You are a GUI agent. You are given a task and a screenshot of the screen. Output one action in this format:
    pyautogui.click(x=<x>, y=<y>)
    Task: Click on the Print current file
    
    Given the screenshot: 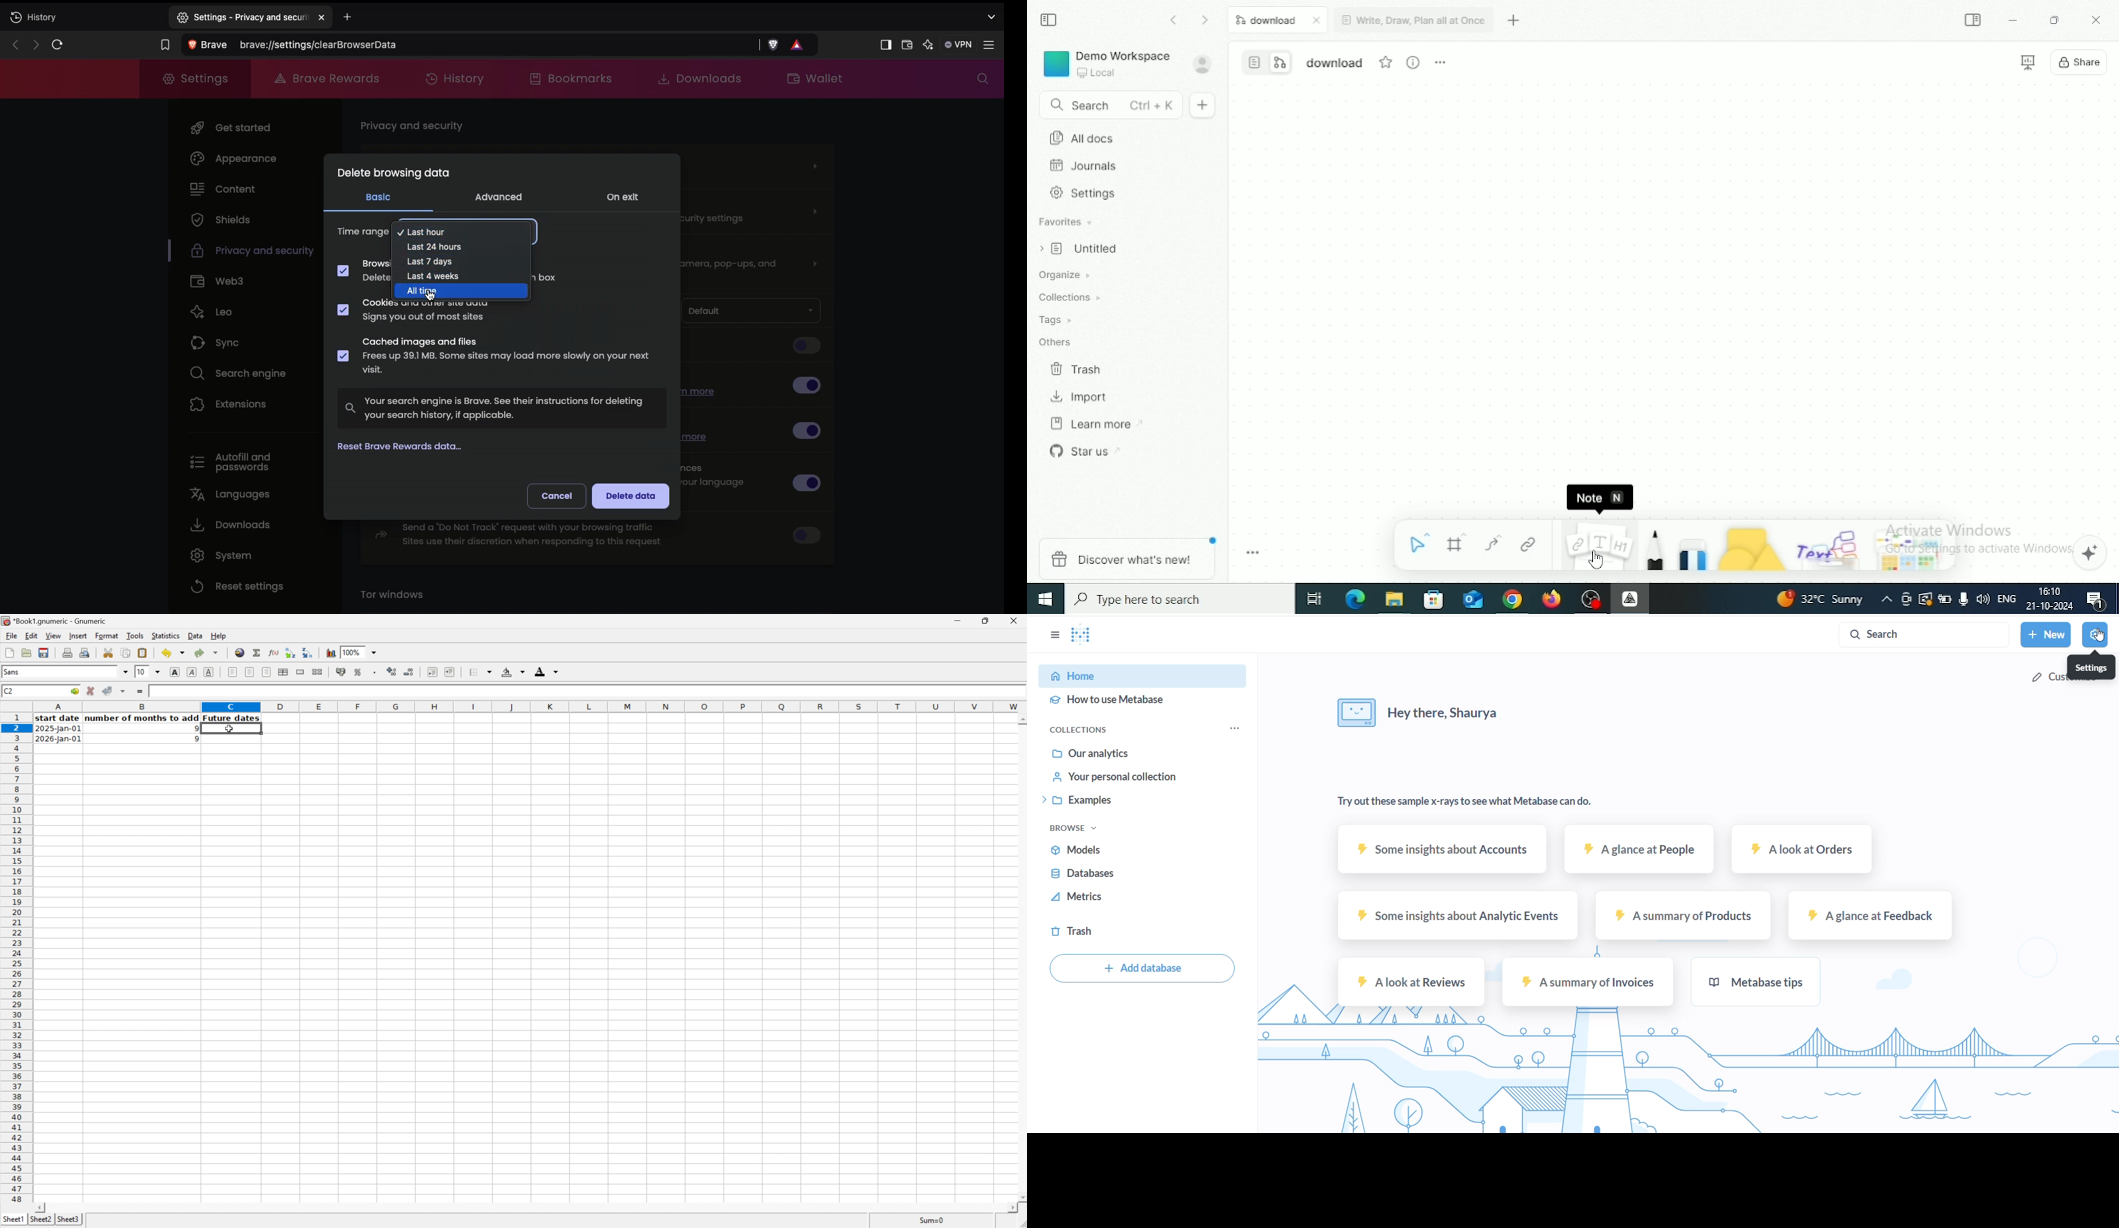 What is the action you would take?
    pyautogui.click(x=69, y=653)
    